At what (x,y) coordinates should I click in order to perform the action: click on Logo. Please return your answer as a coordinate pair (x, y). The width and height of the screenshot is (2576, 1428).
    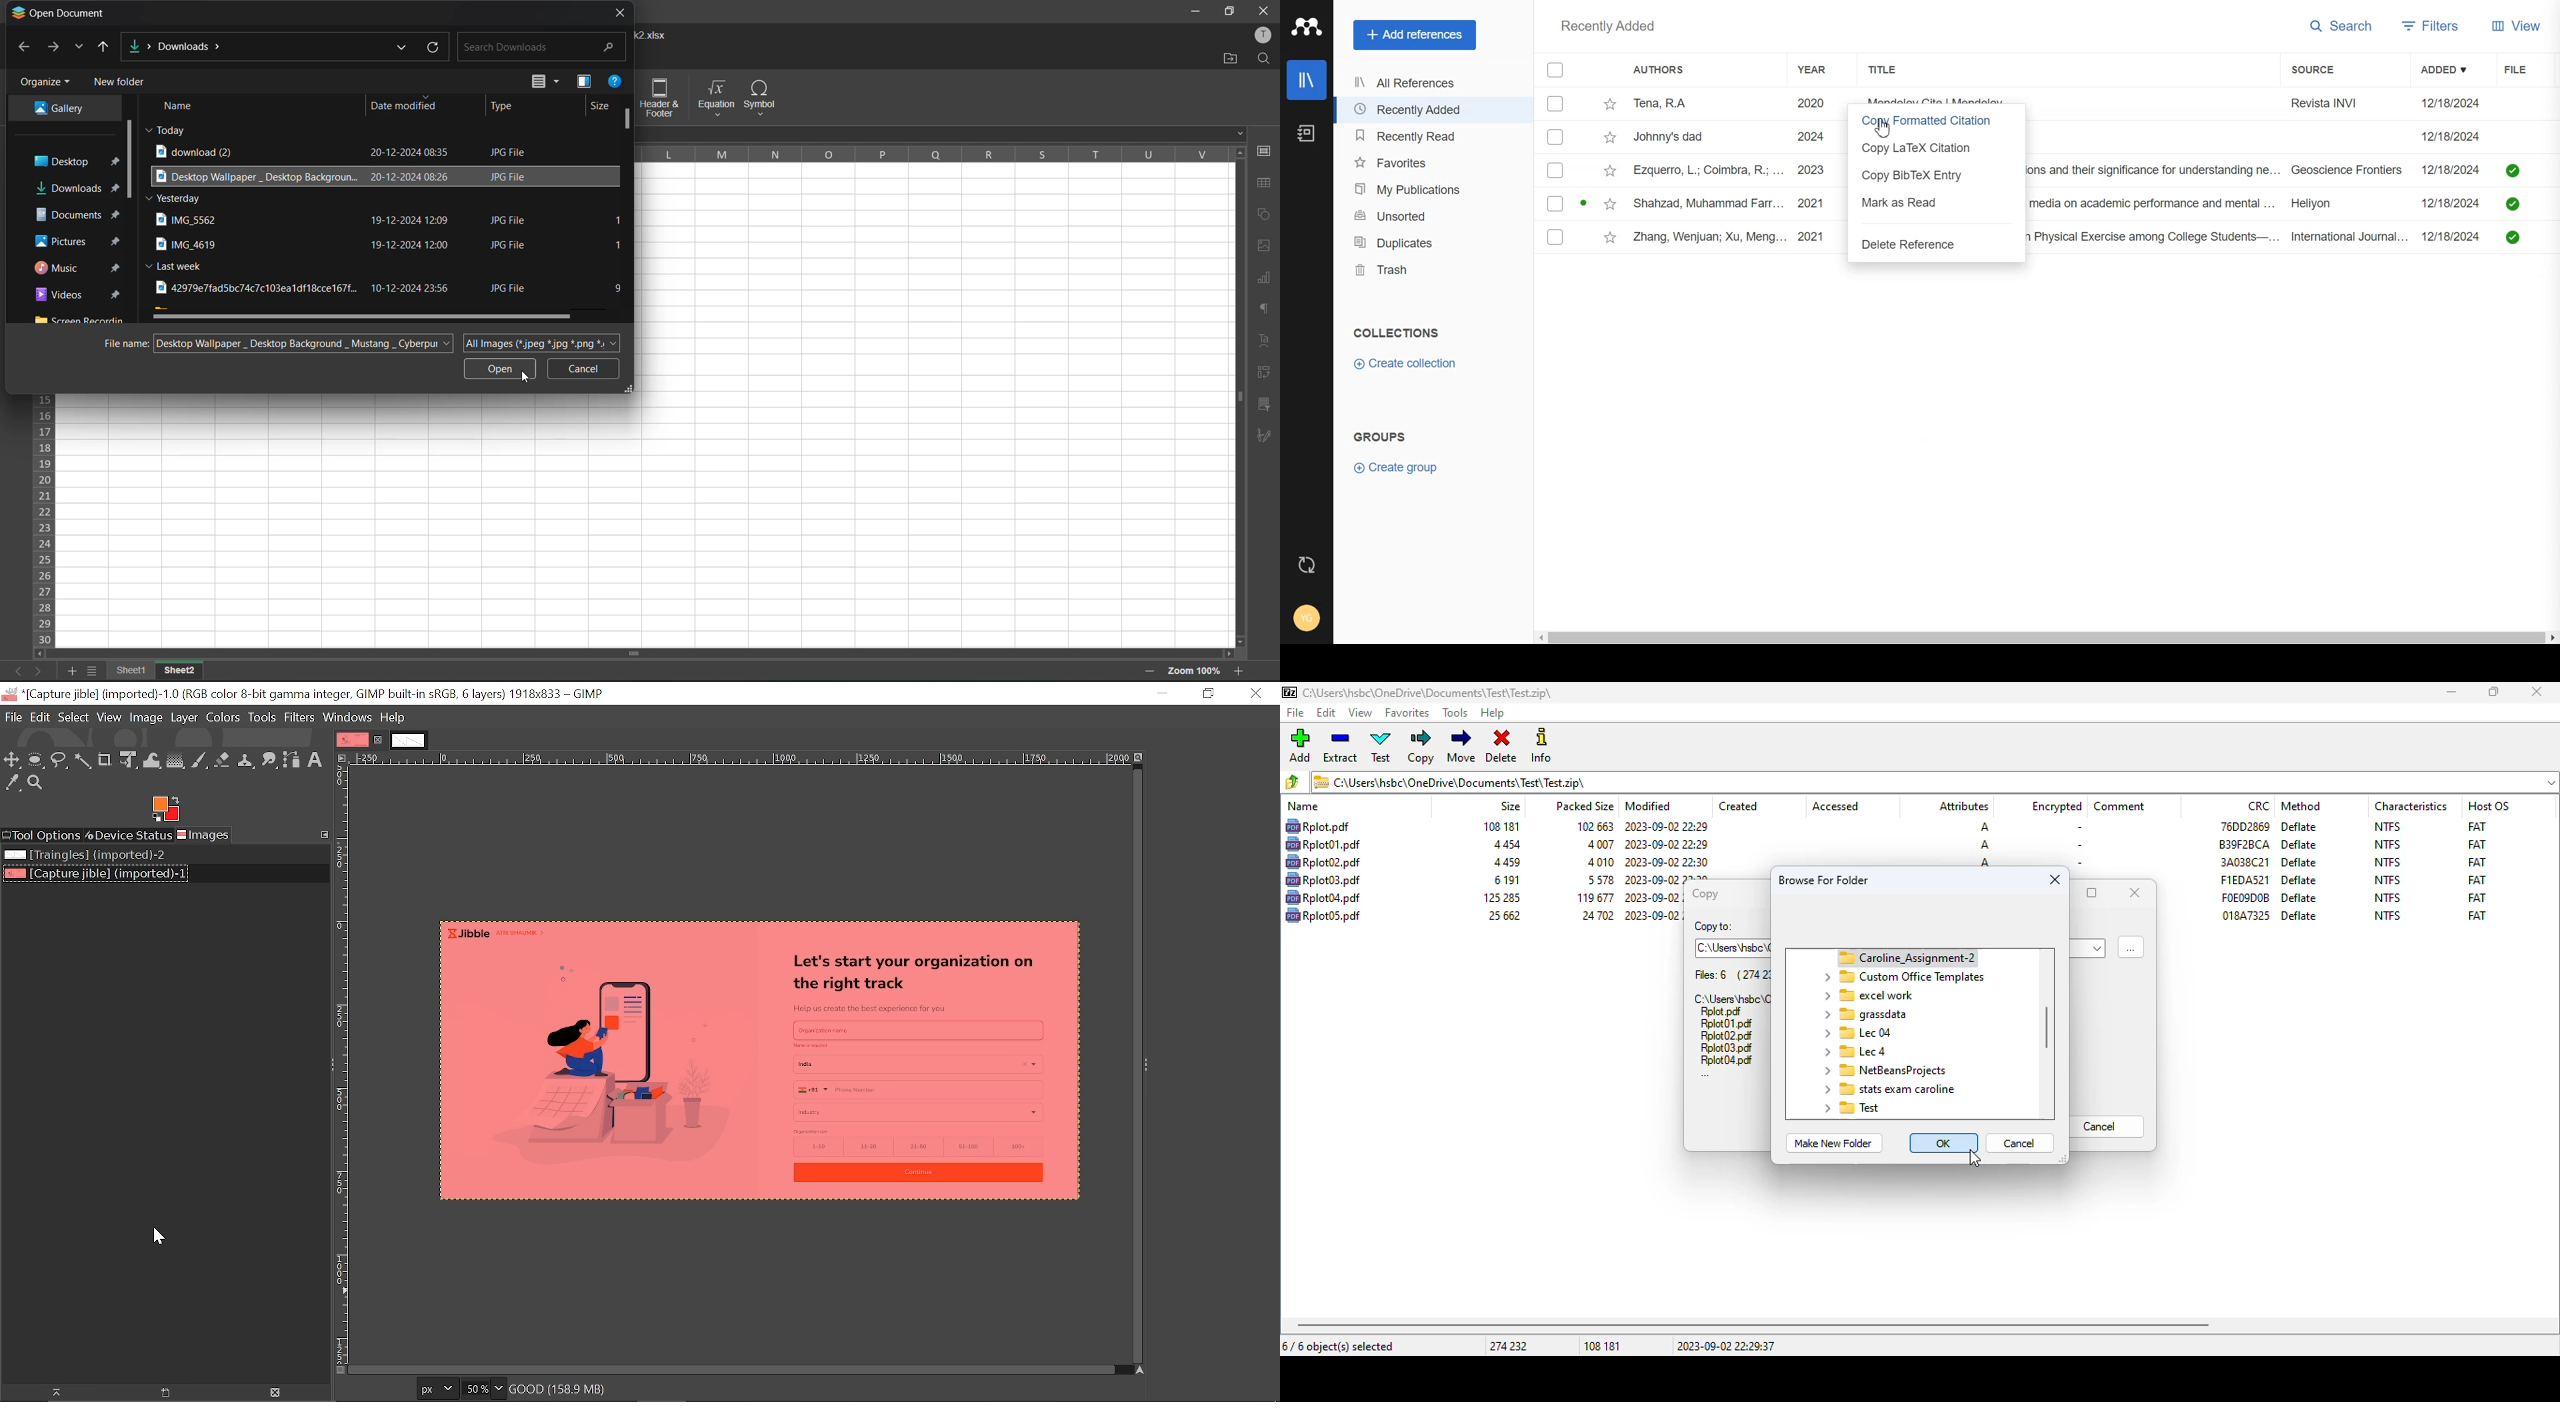
    Looking at the image, I should click on (1306, 27).